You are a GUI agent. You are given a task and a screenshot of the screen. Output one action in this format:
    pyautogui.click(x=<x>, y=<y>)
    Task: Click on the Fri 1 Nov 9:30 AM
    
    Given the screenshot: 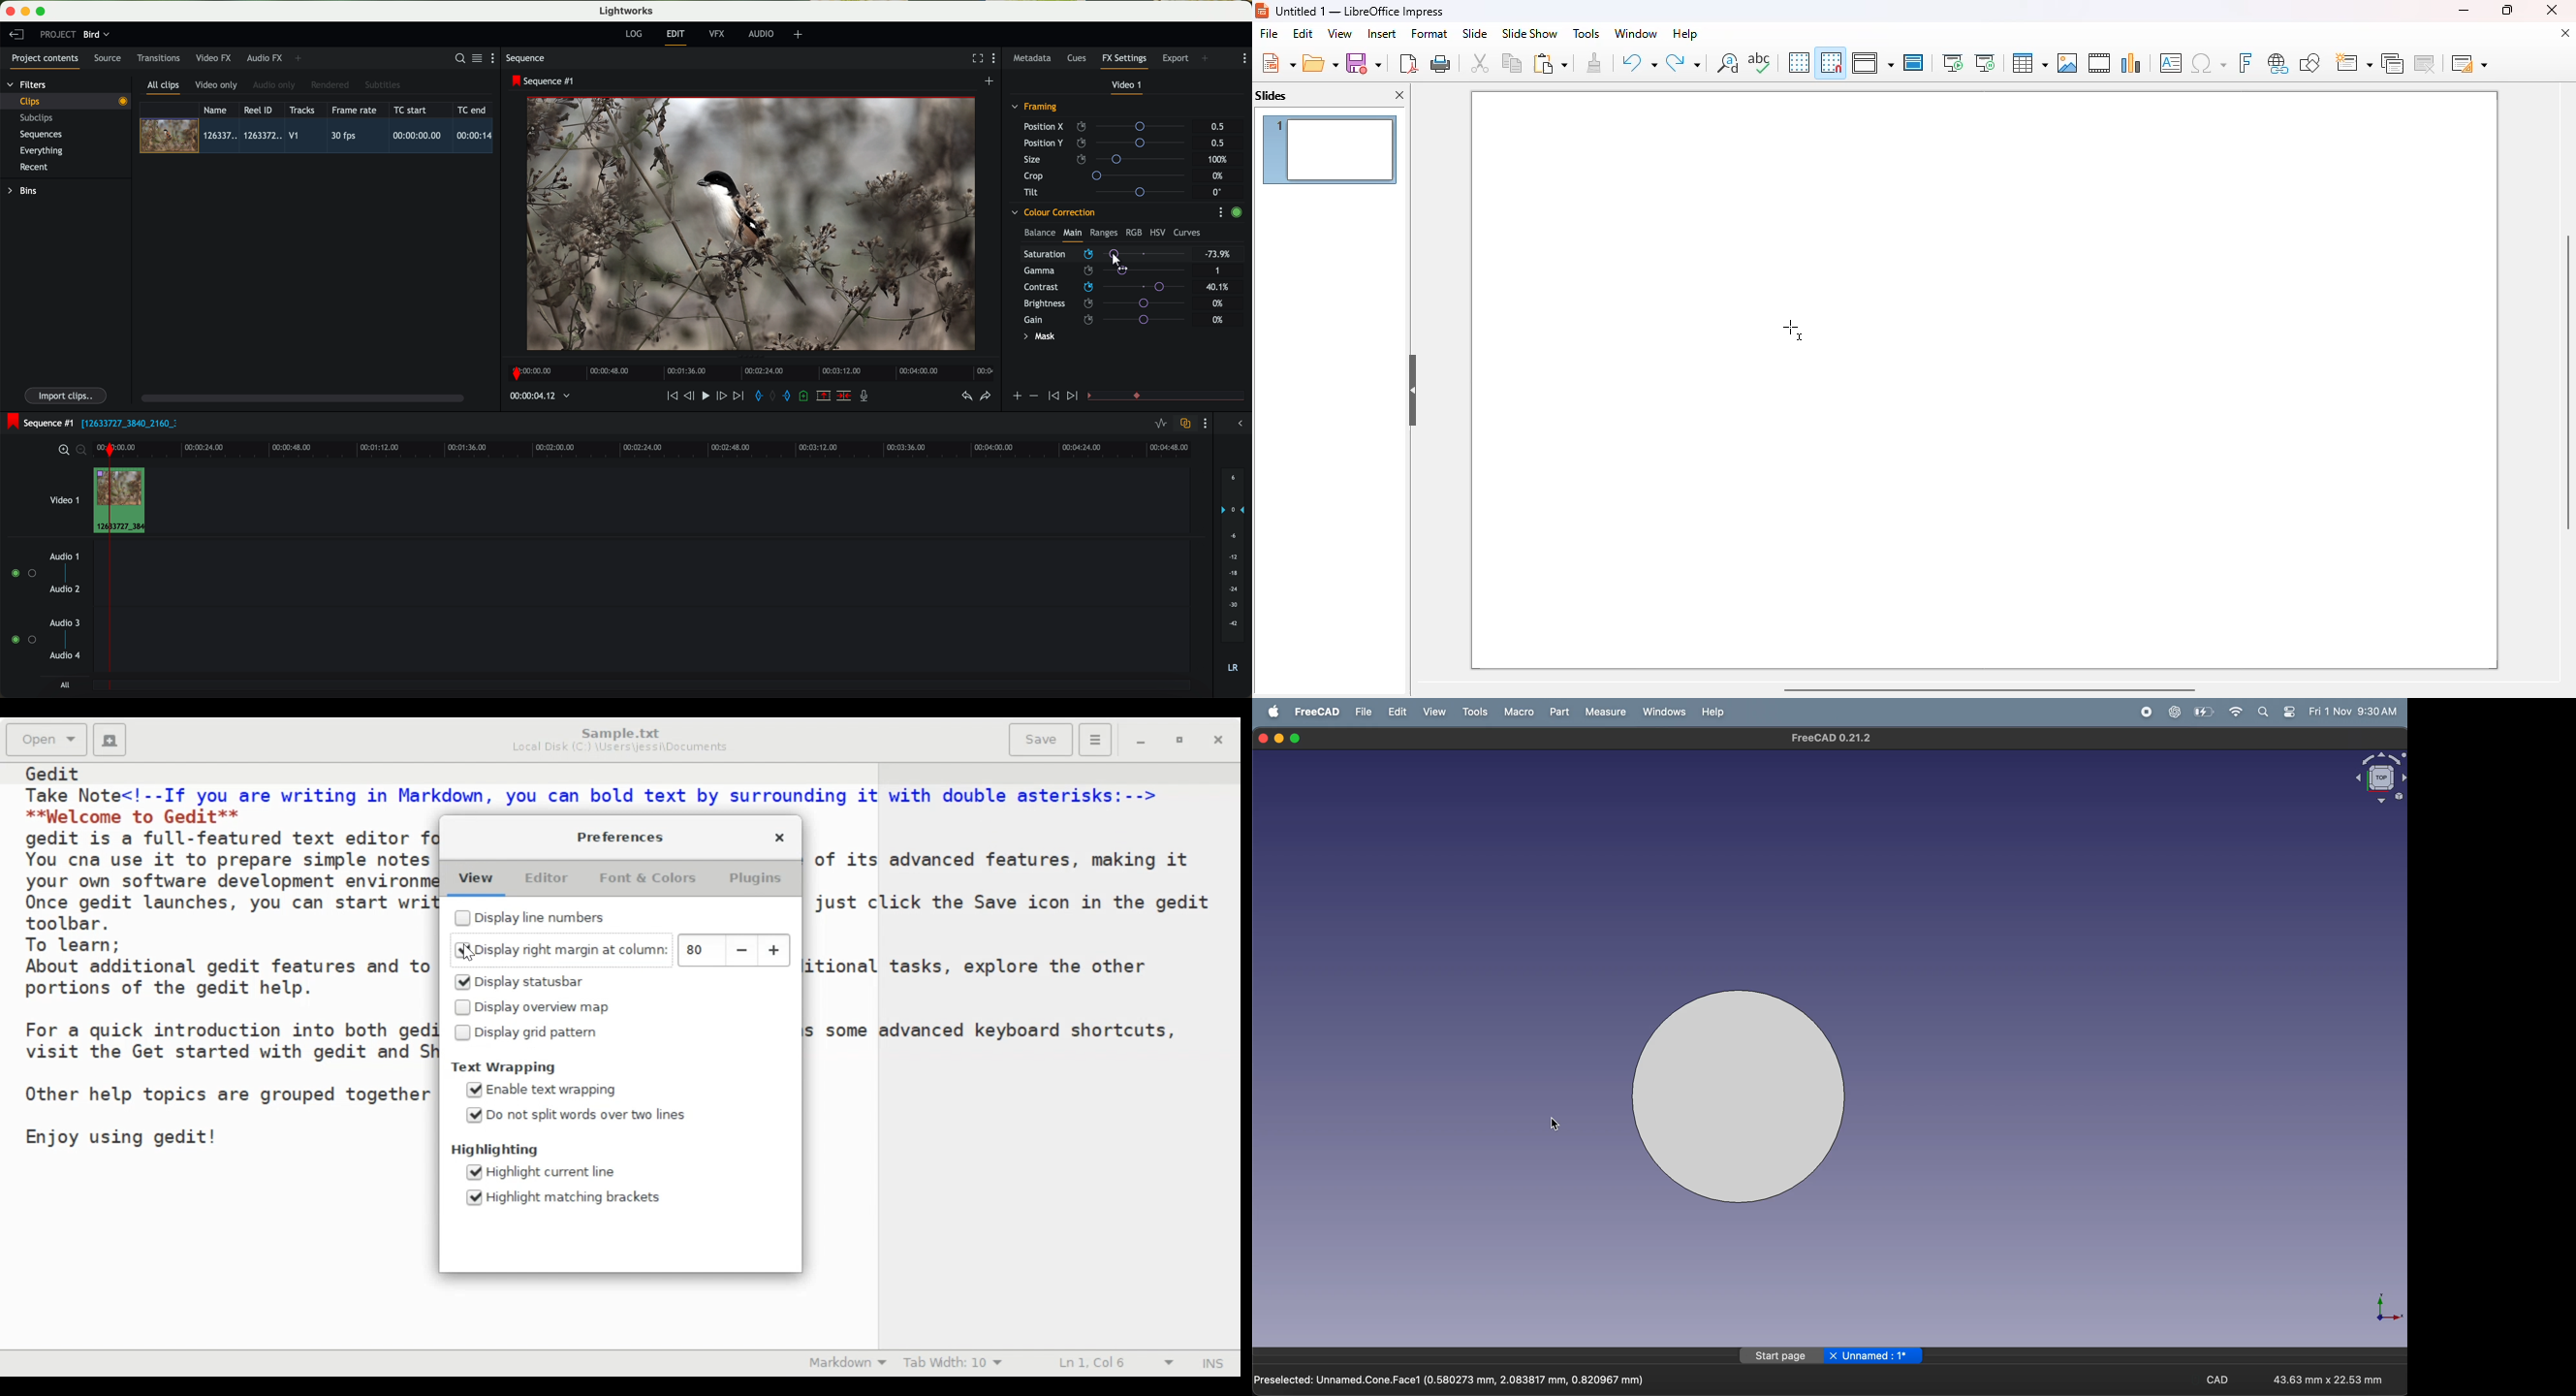 What is the action you would take?
    pyautogui.click(x=2352, y=711)
    